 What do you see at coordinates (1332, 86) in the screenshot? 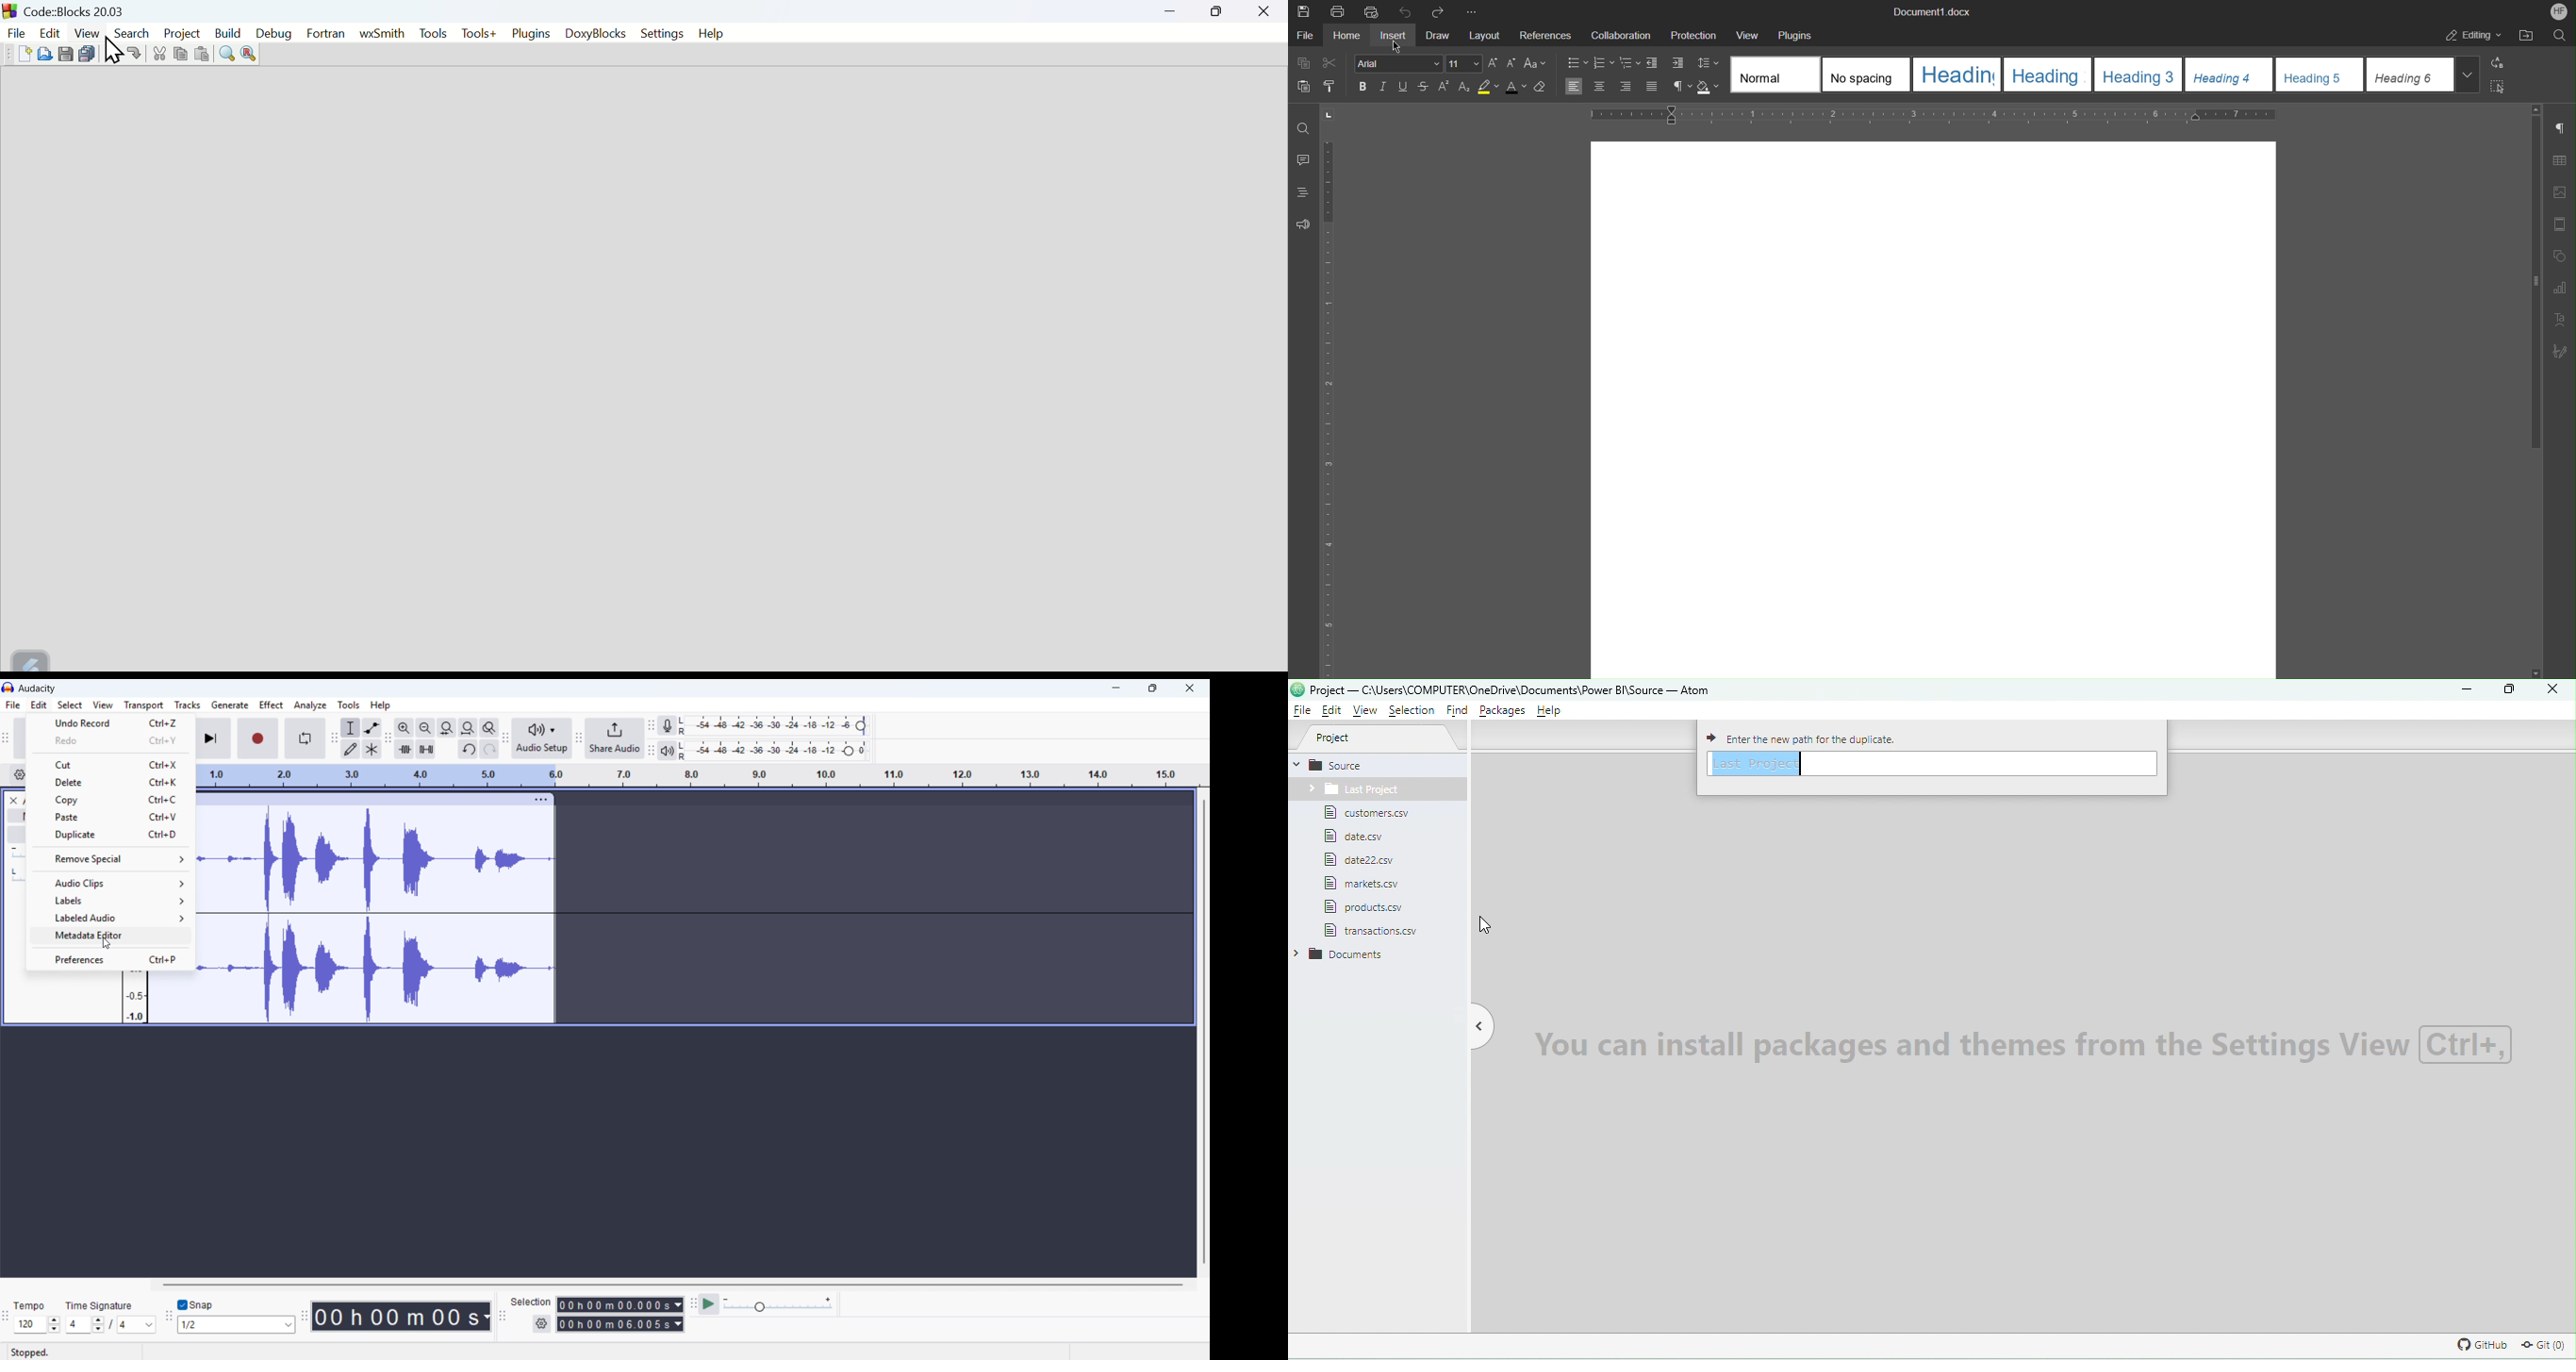
I see `Copy Style` at bounding box center [1332, 86].